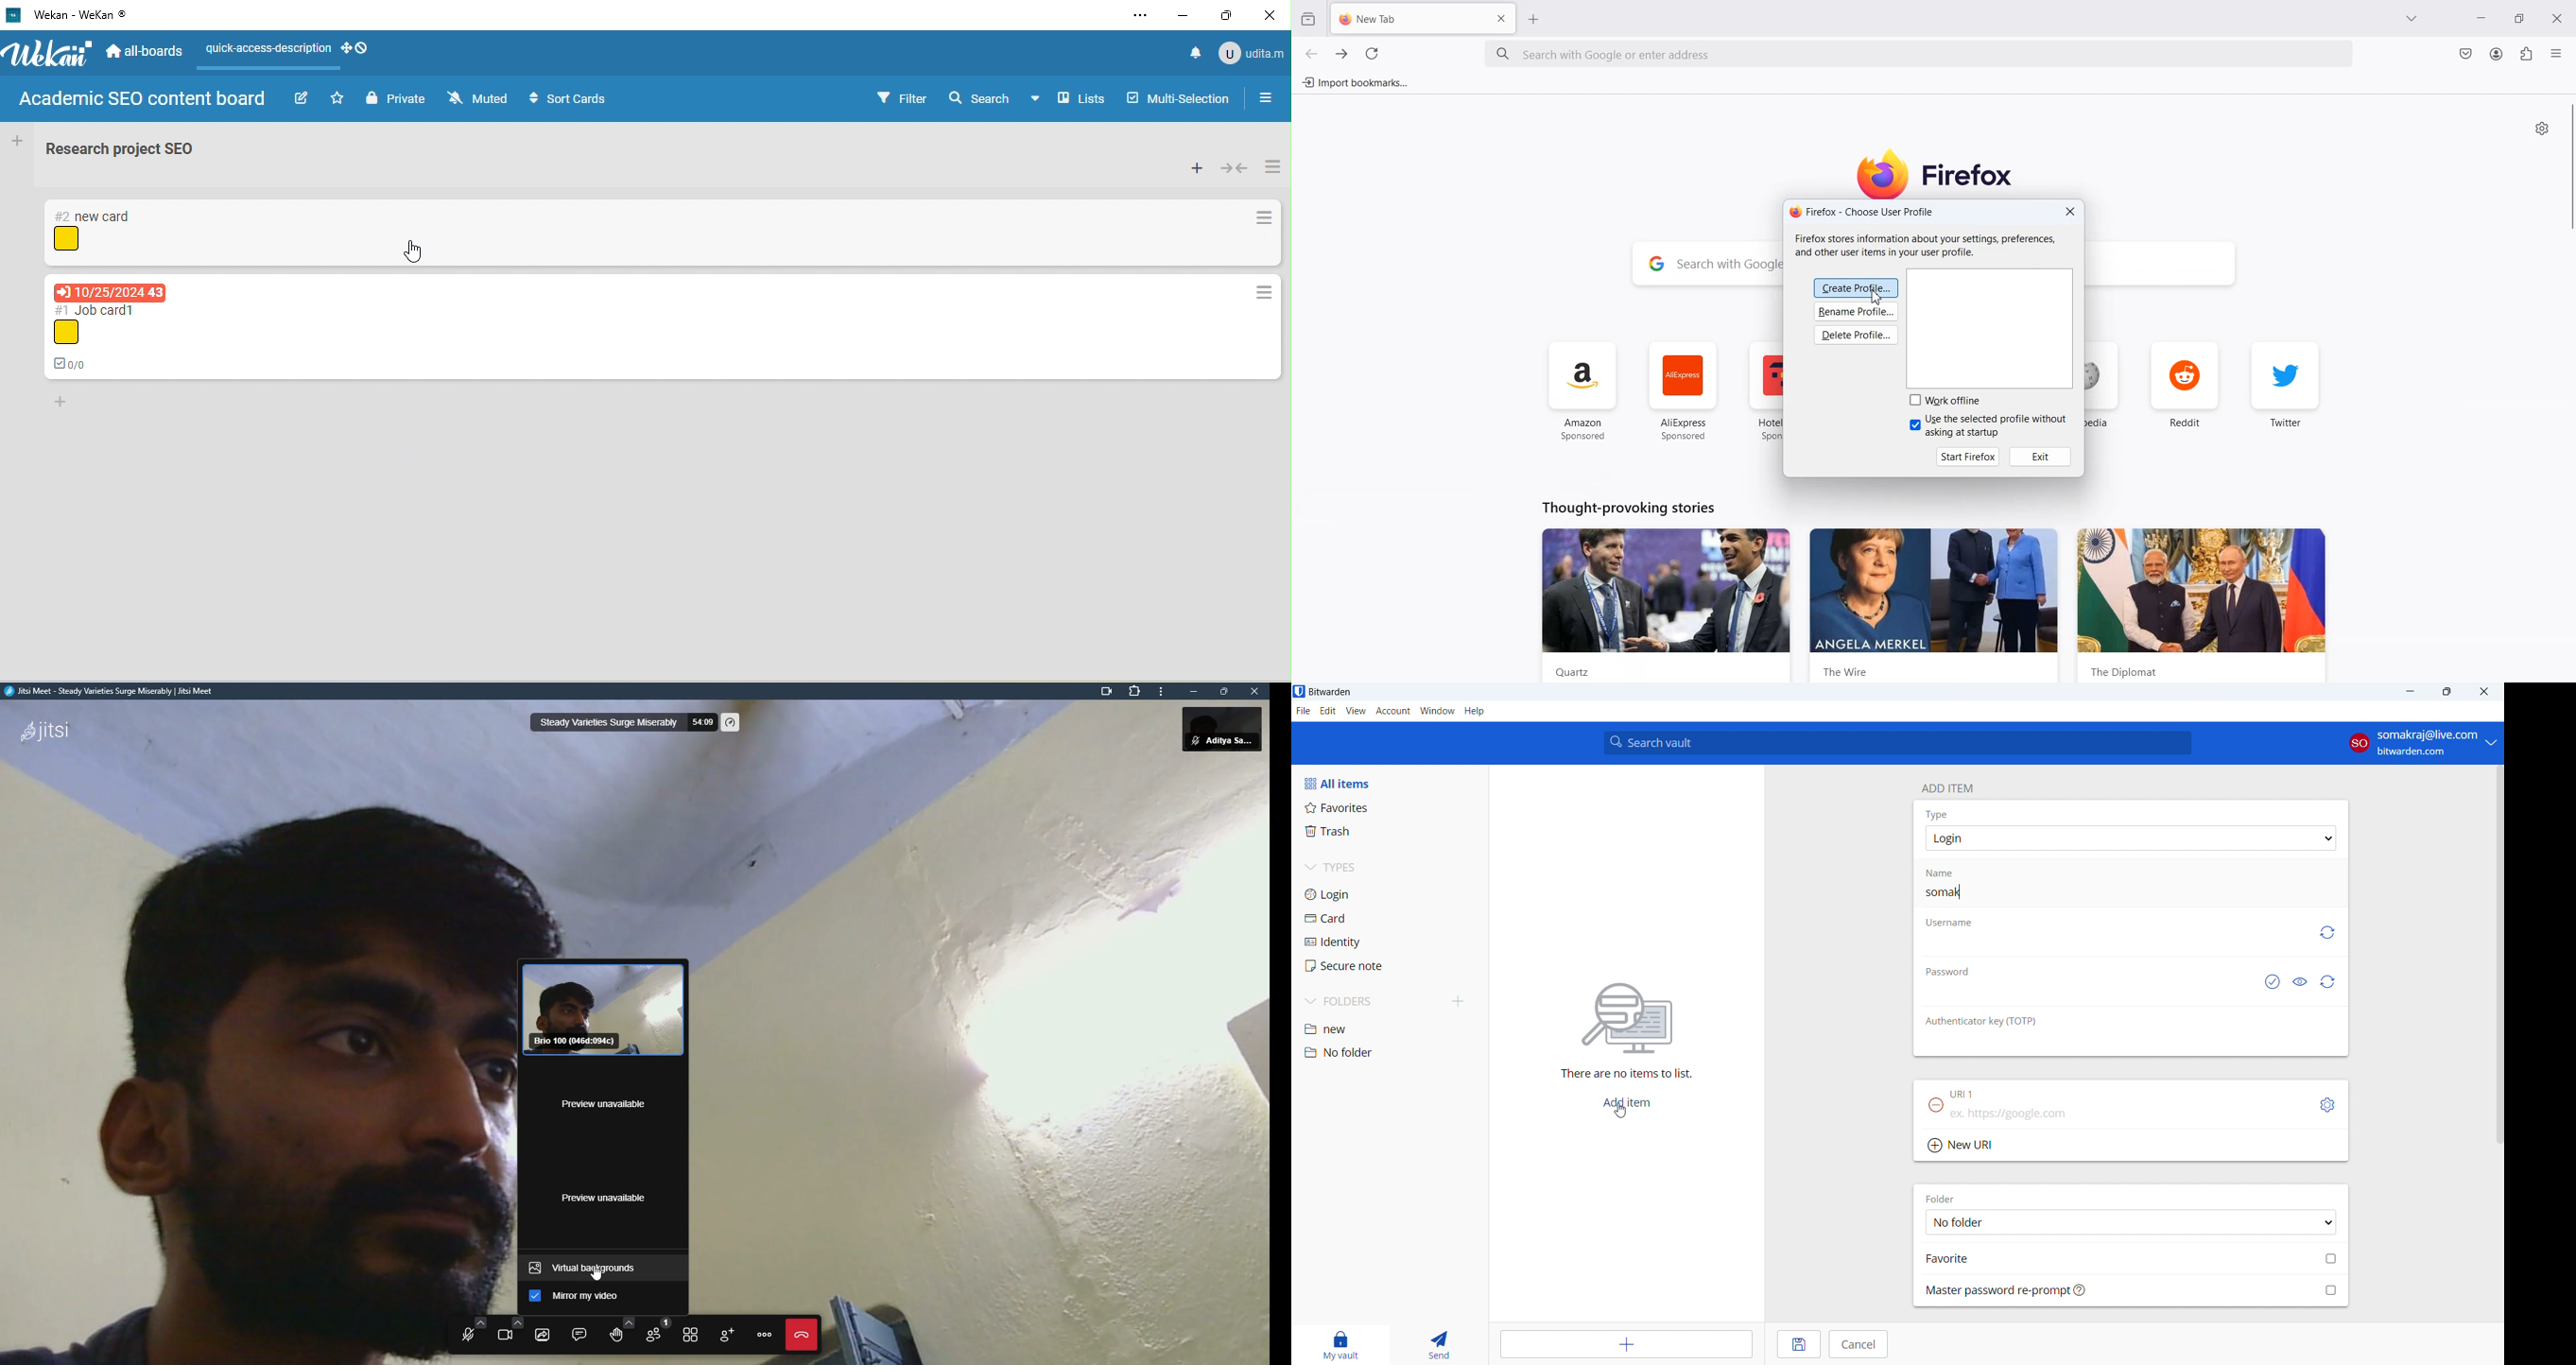 The width and height of the screenshot is (2576, 1372). Describe the element at coordinates (1161, 694) in the screenshot. I see `more` at that location.